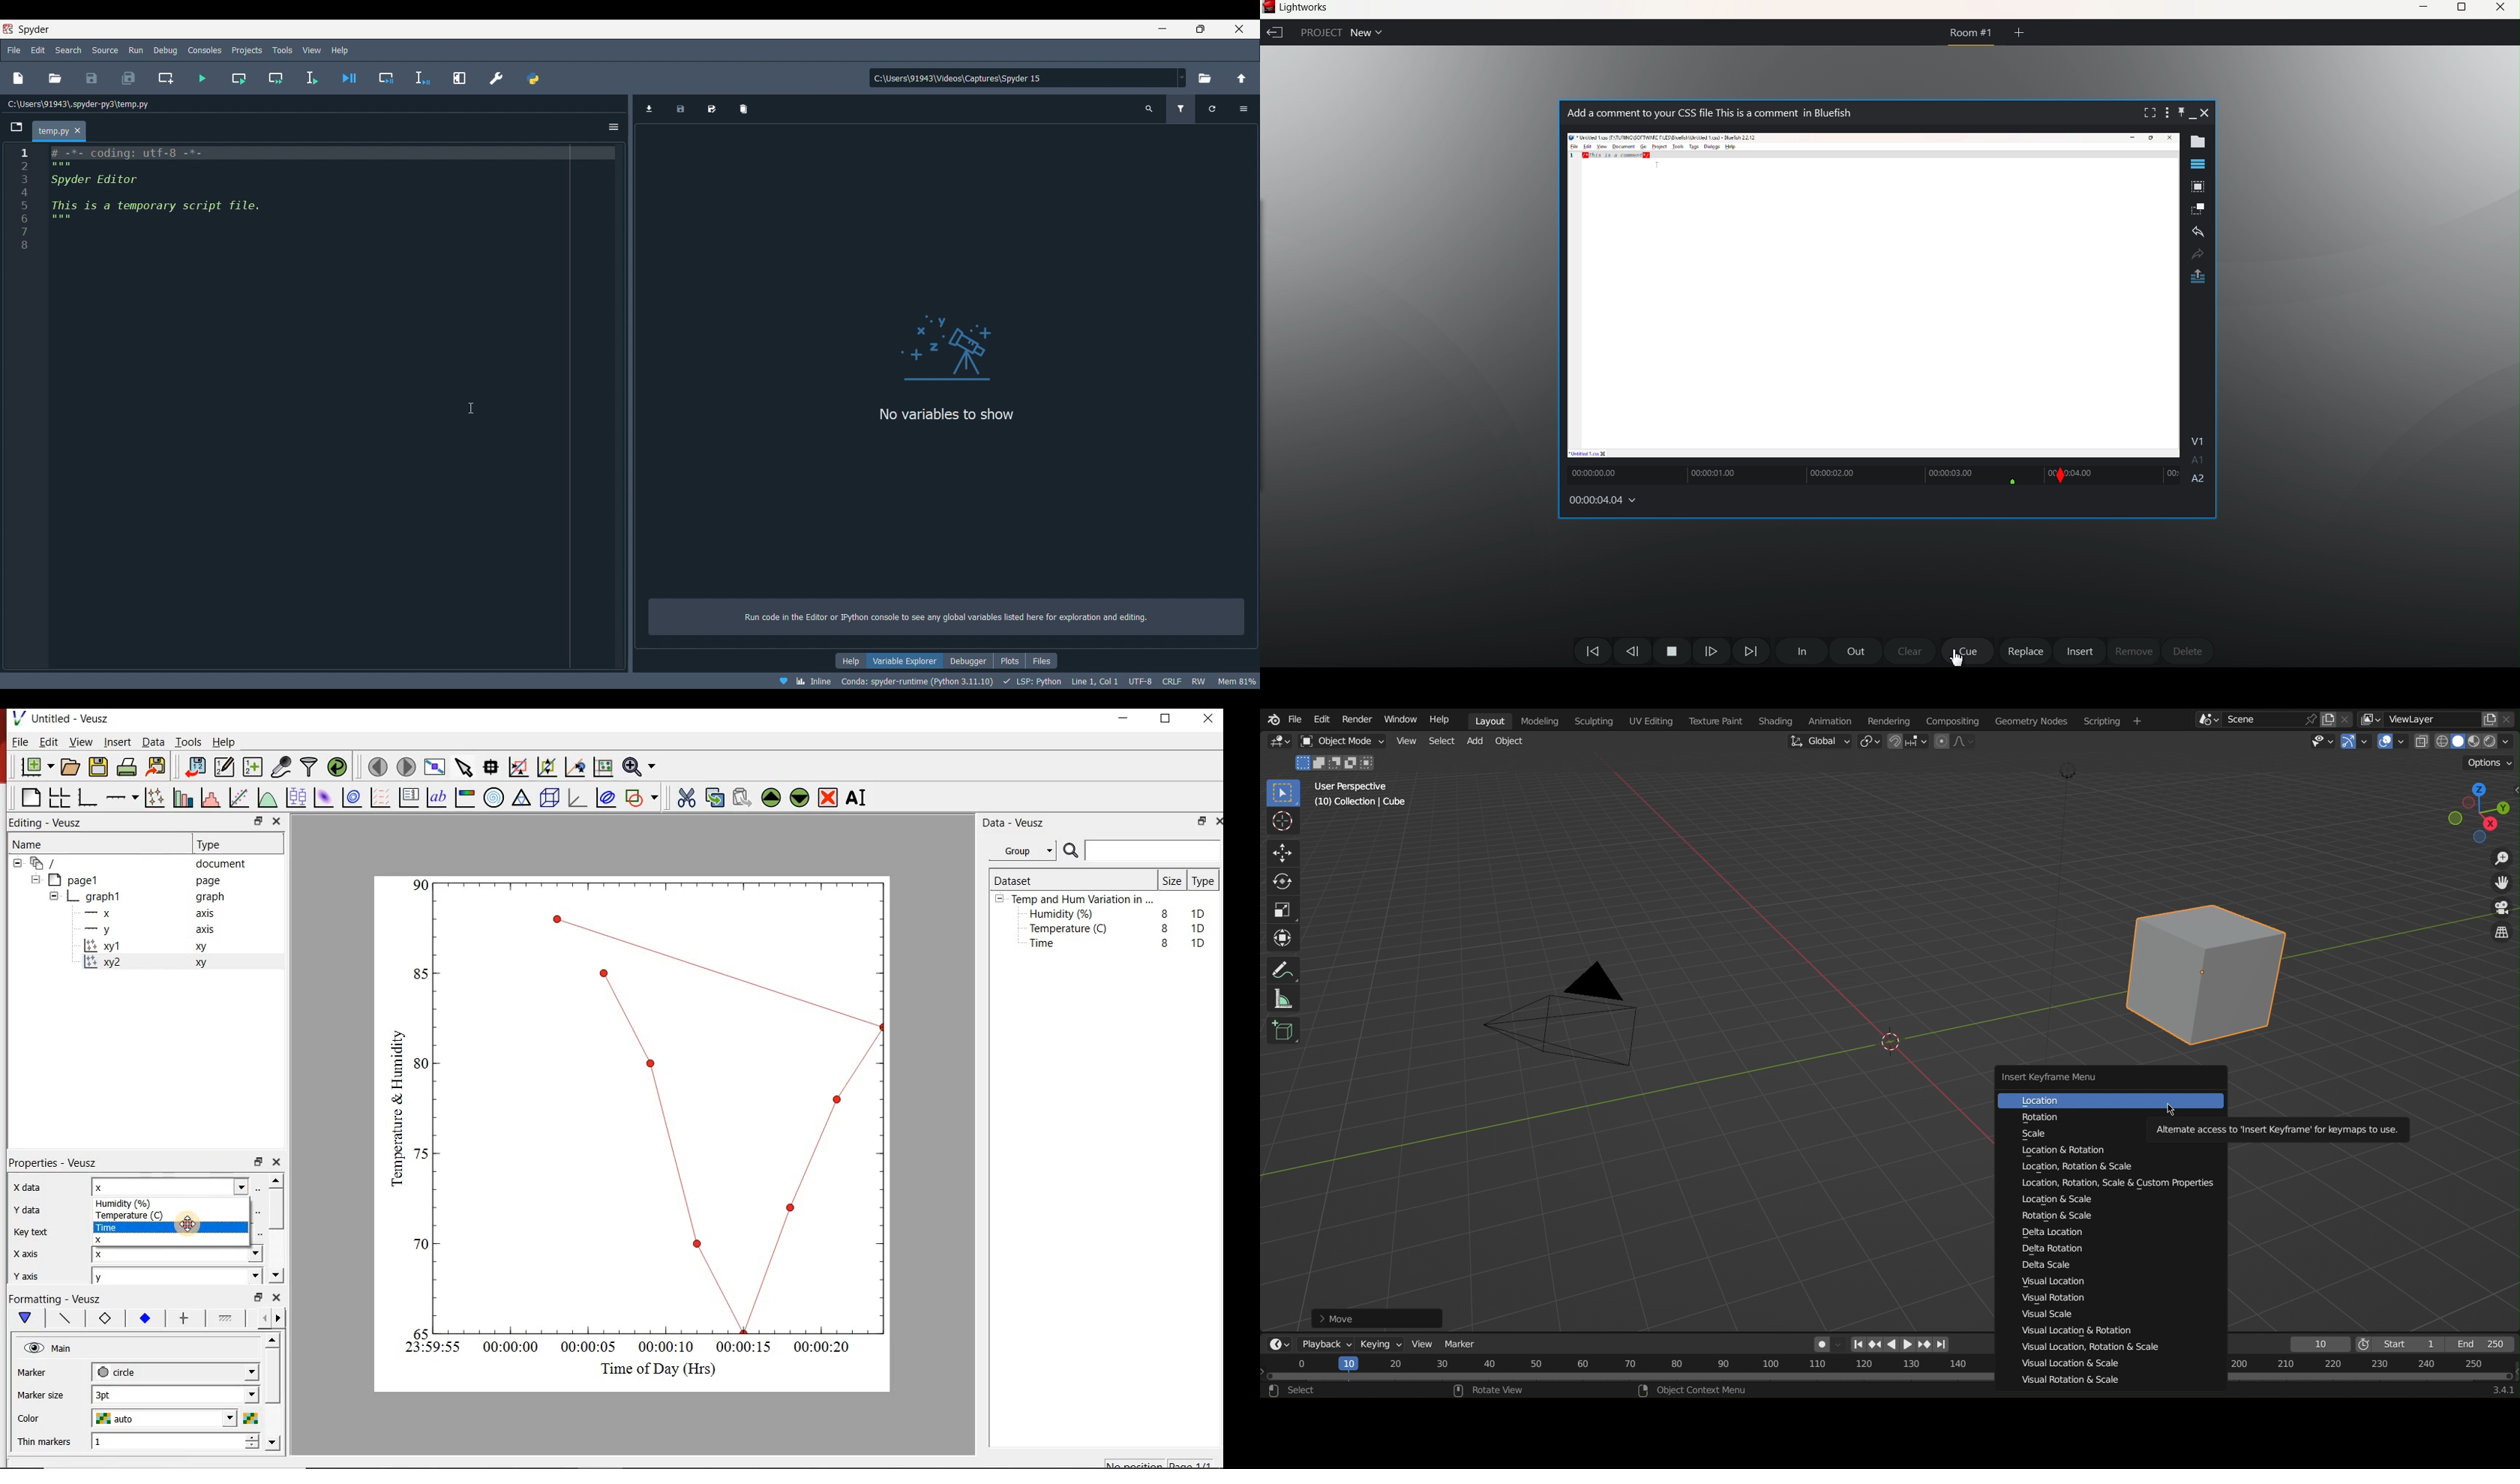  Describe the element at coordinates (210, 898) in the screenshot. I see `graph` at that location.